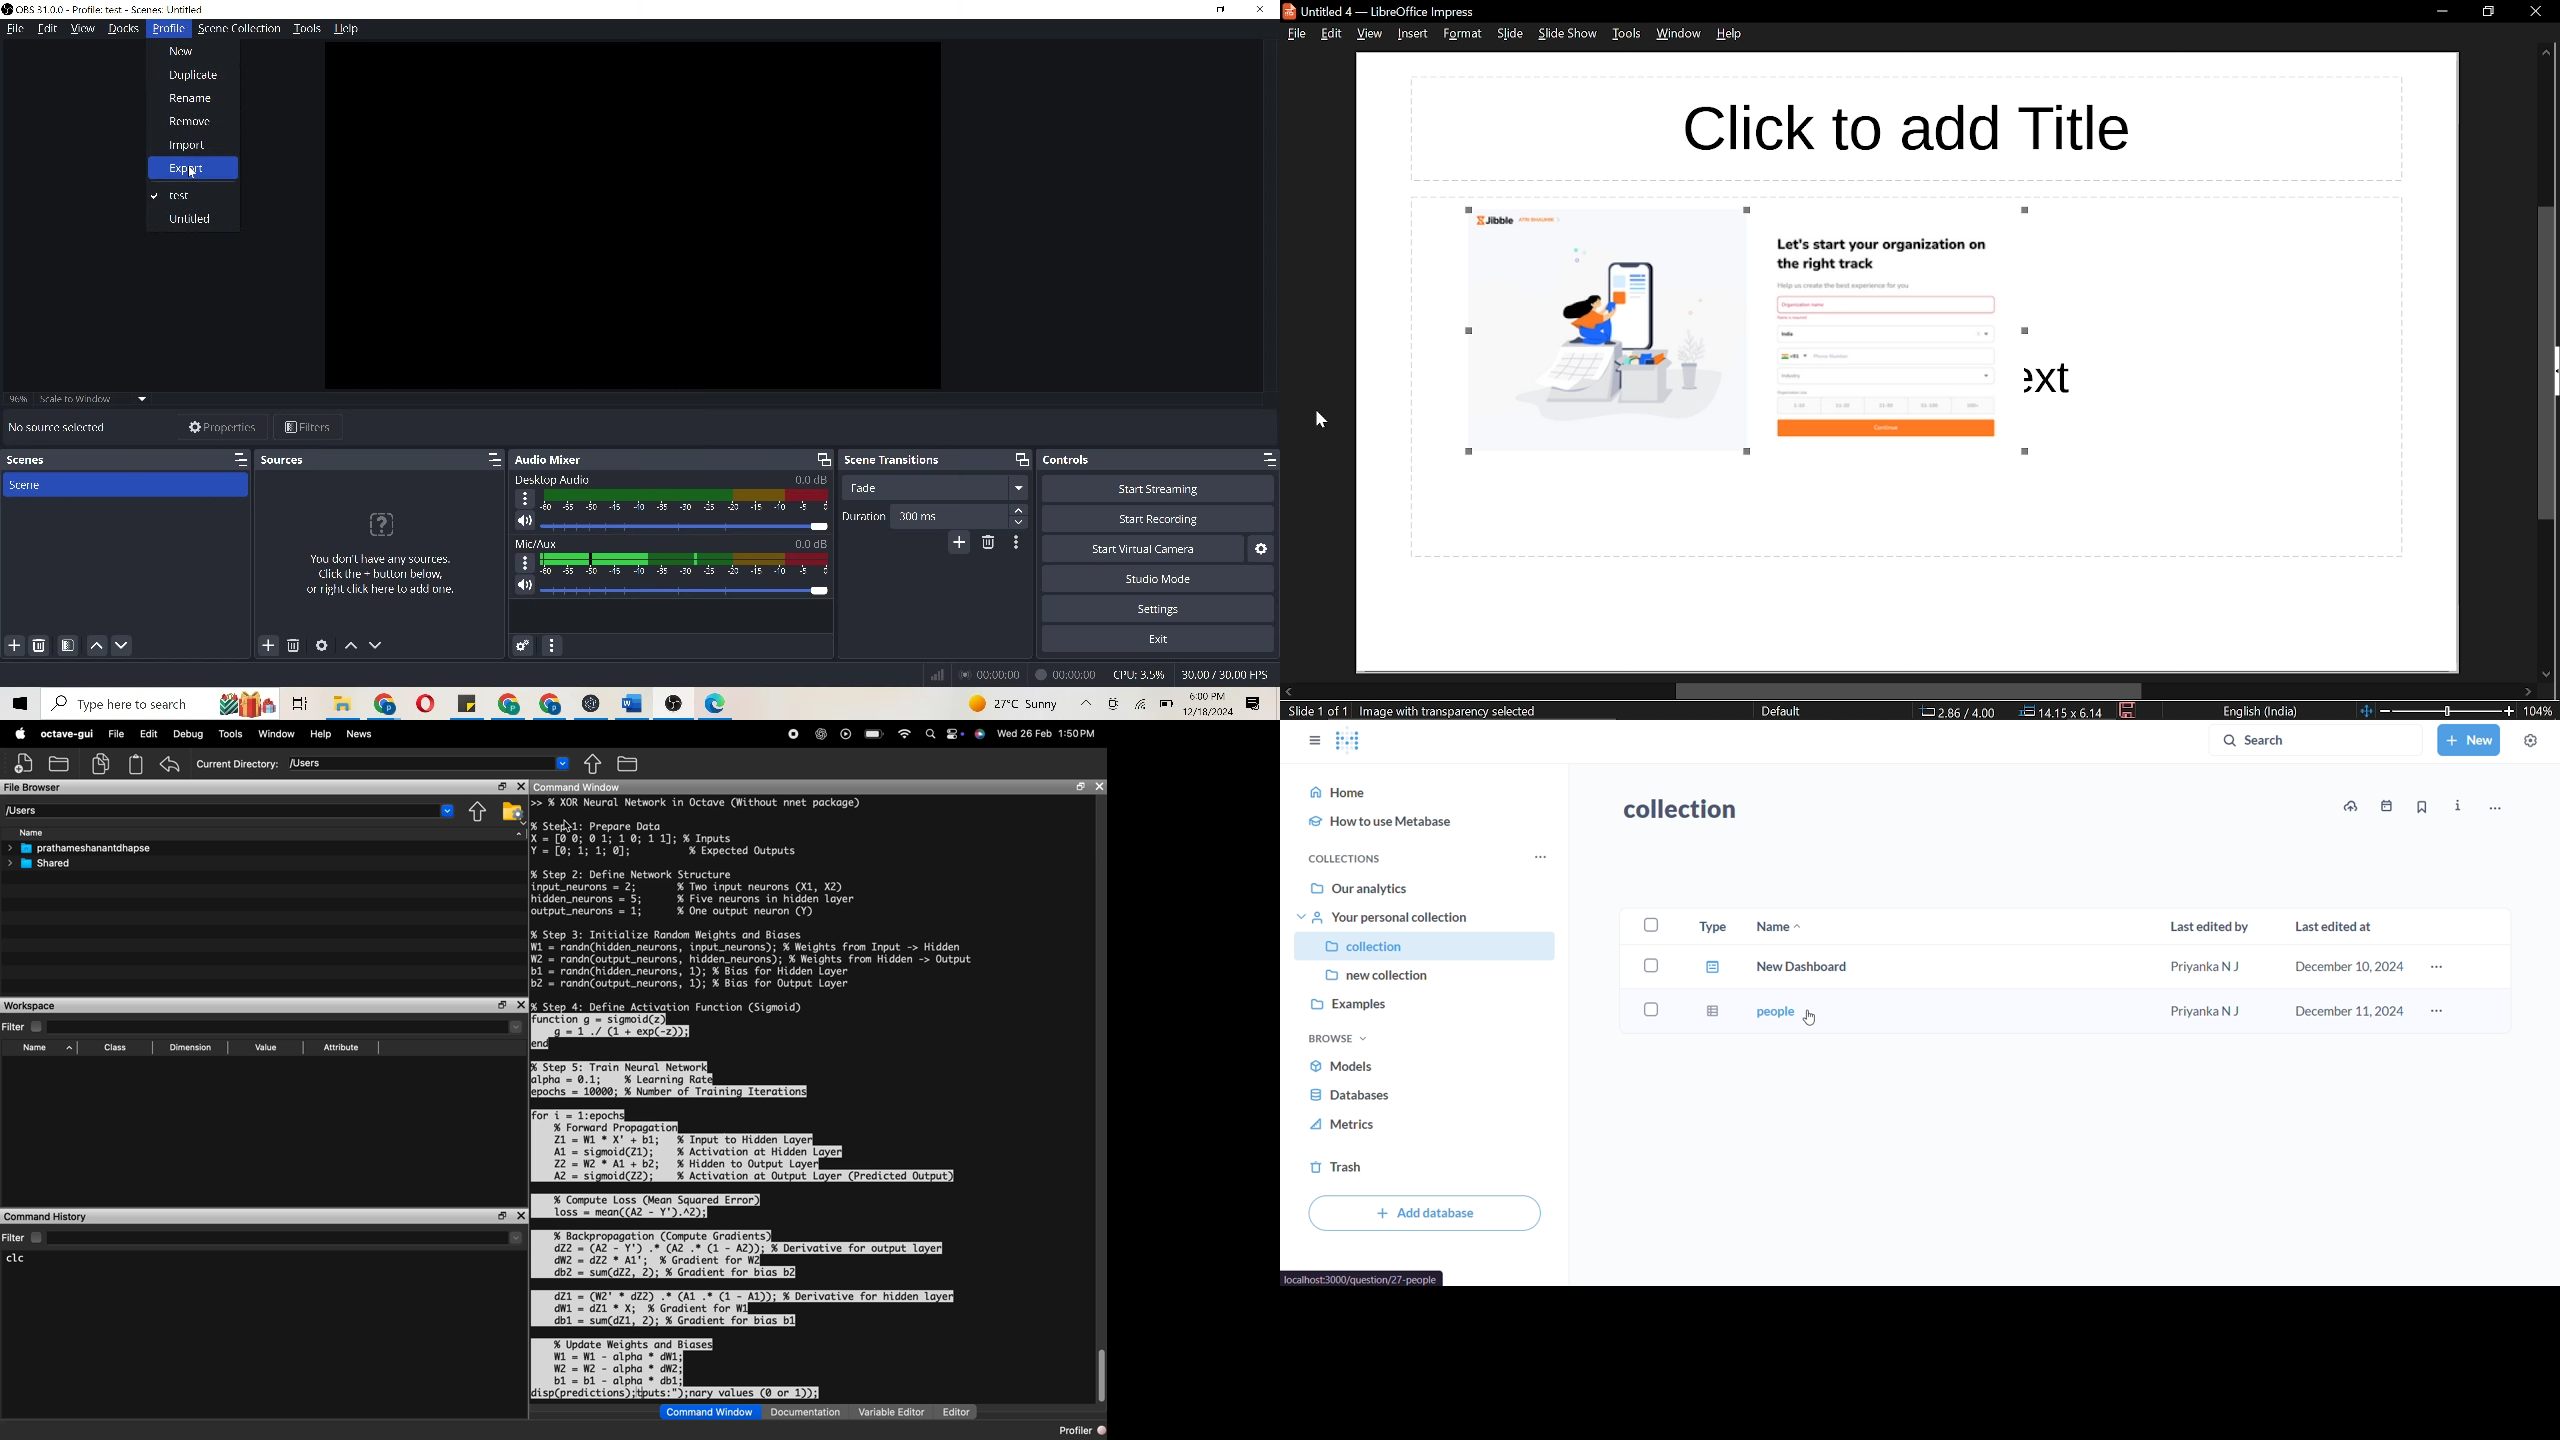 This screenshot has width=2576, height=1456. What do you see at coordinates (14, 30) in the screenshot?
I see `file` at bounding box center [14, 30].